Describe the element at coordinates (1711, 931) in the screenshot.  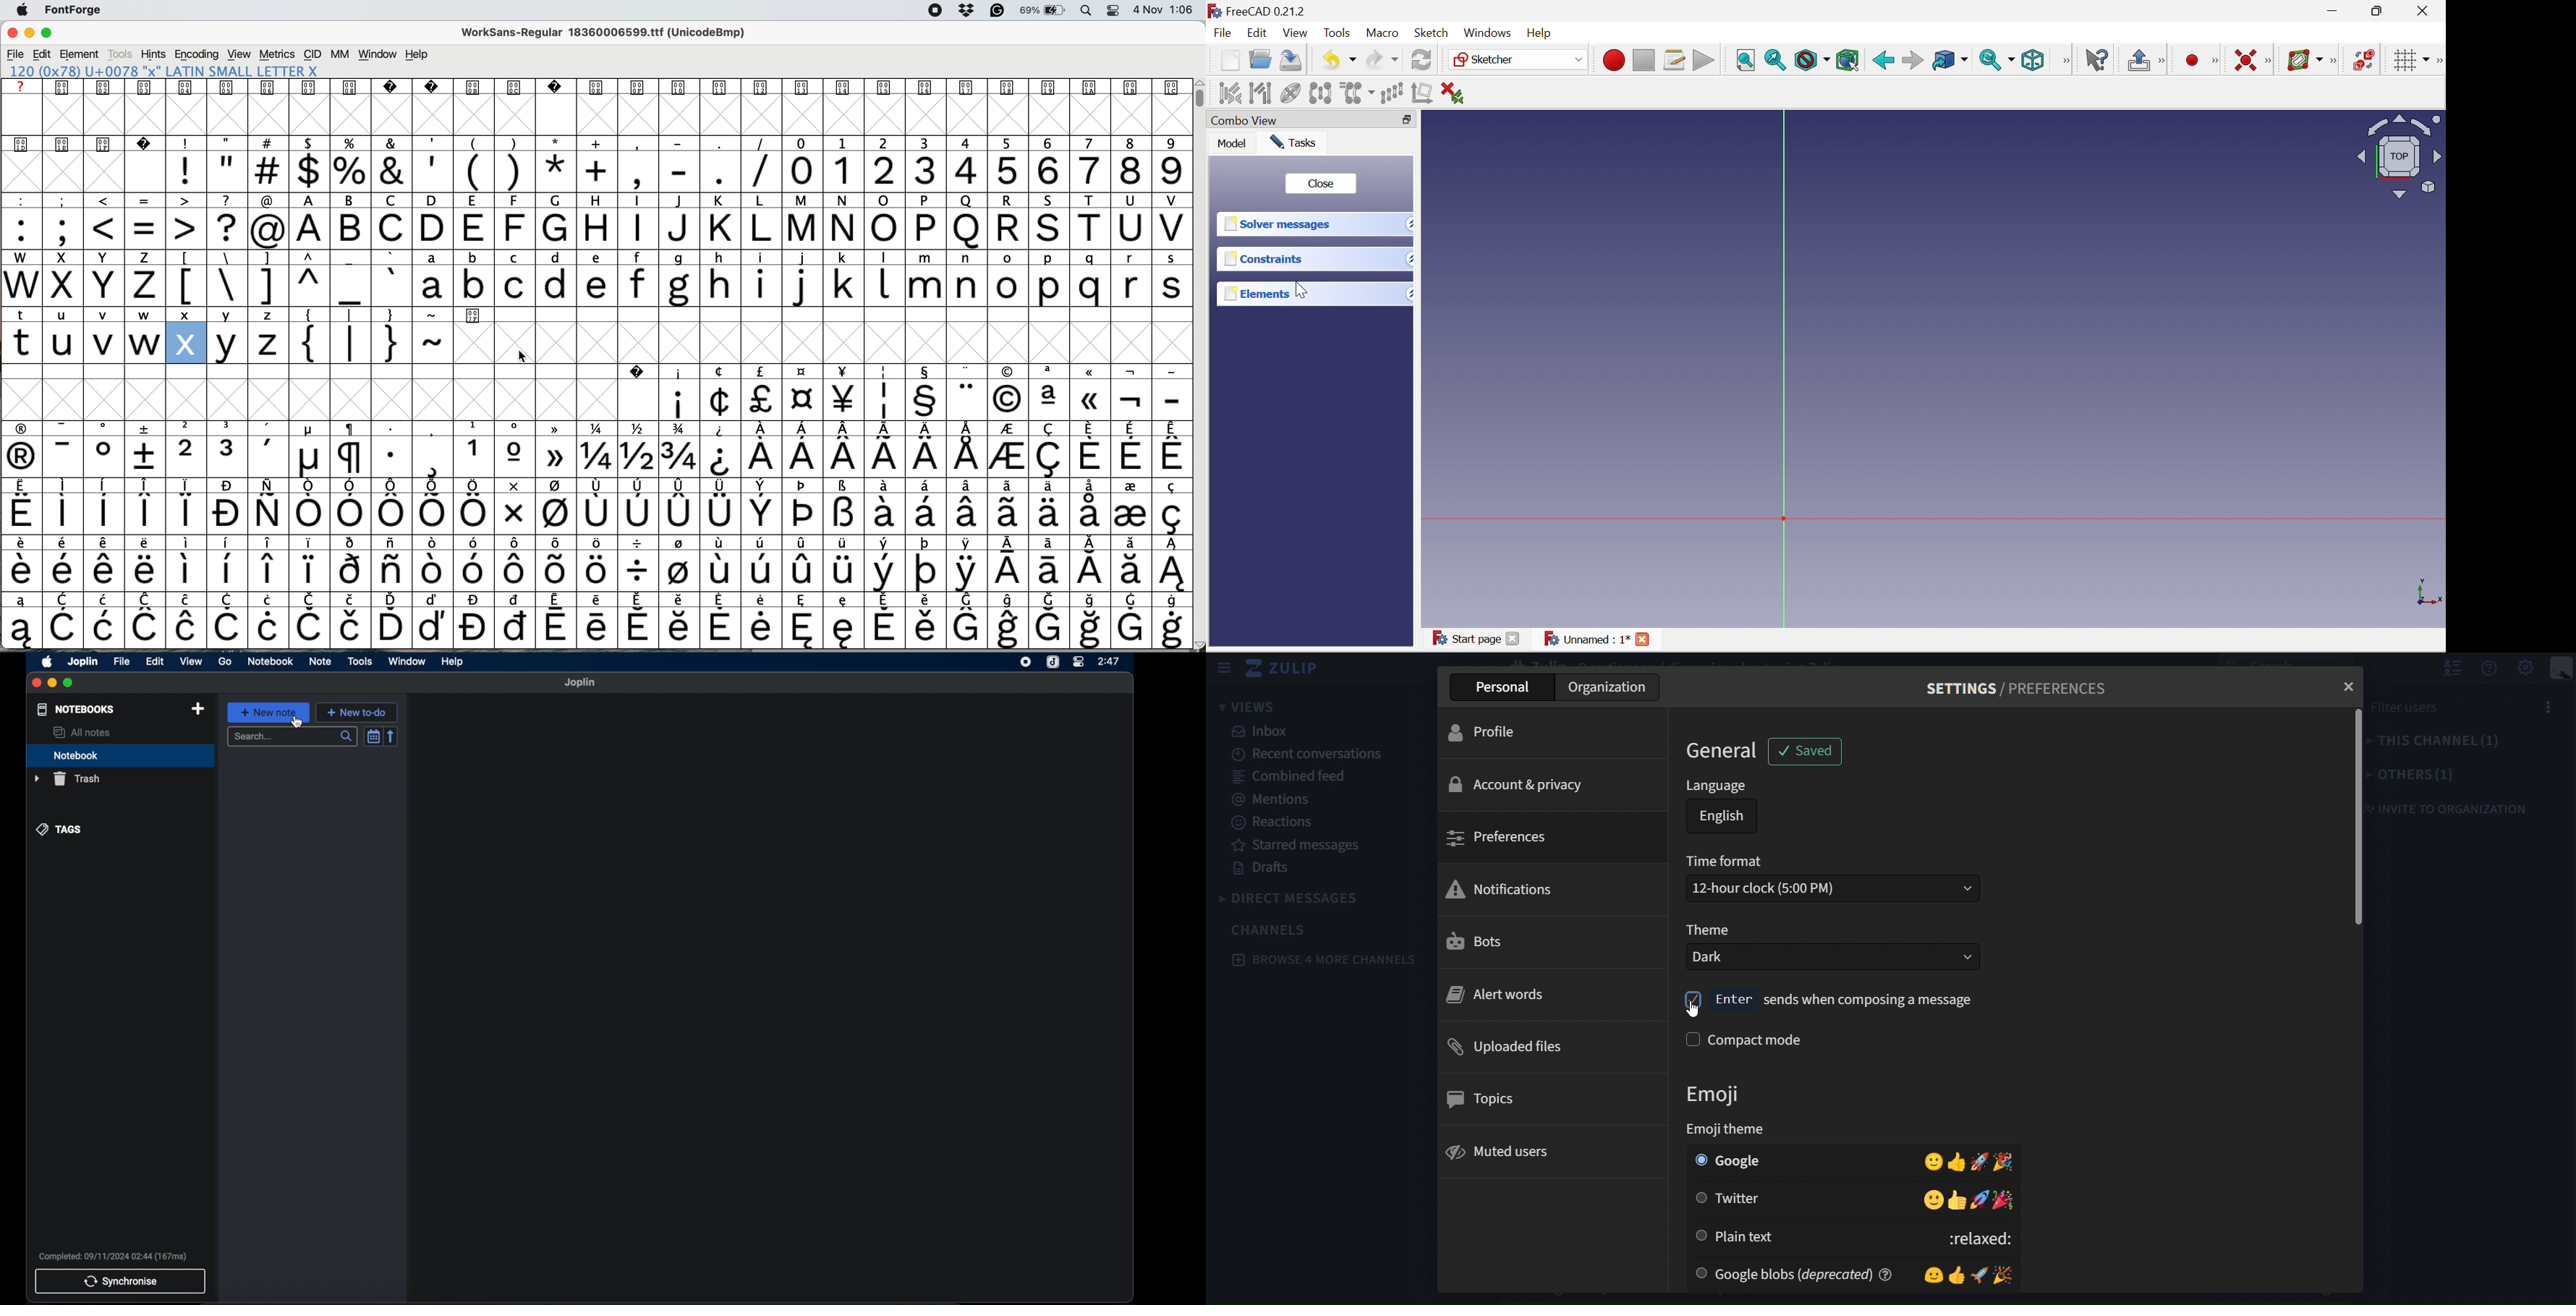
I see `theme` at that location.